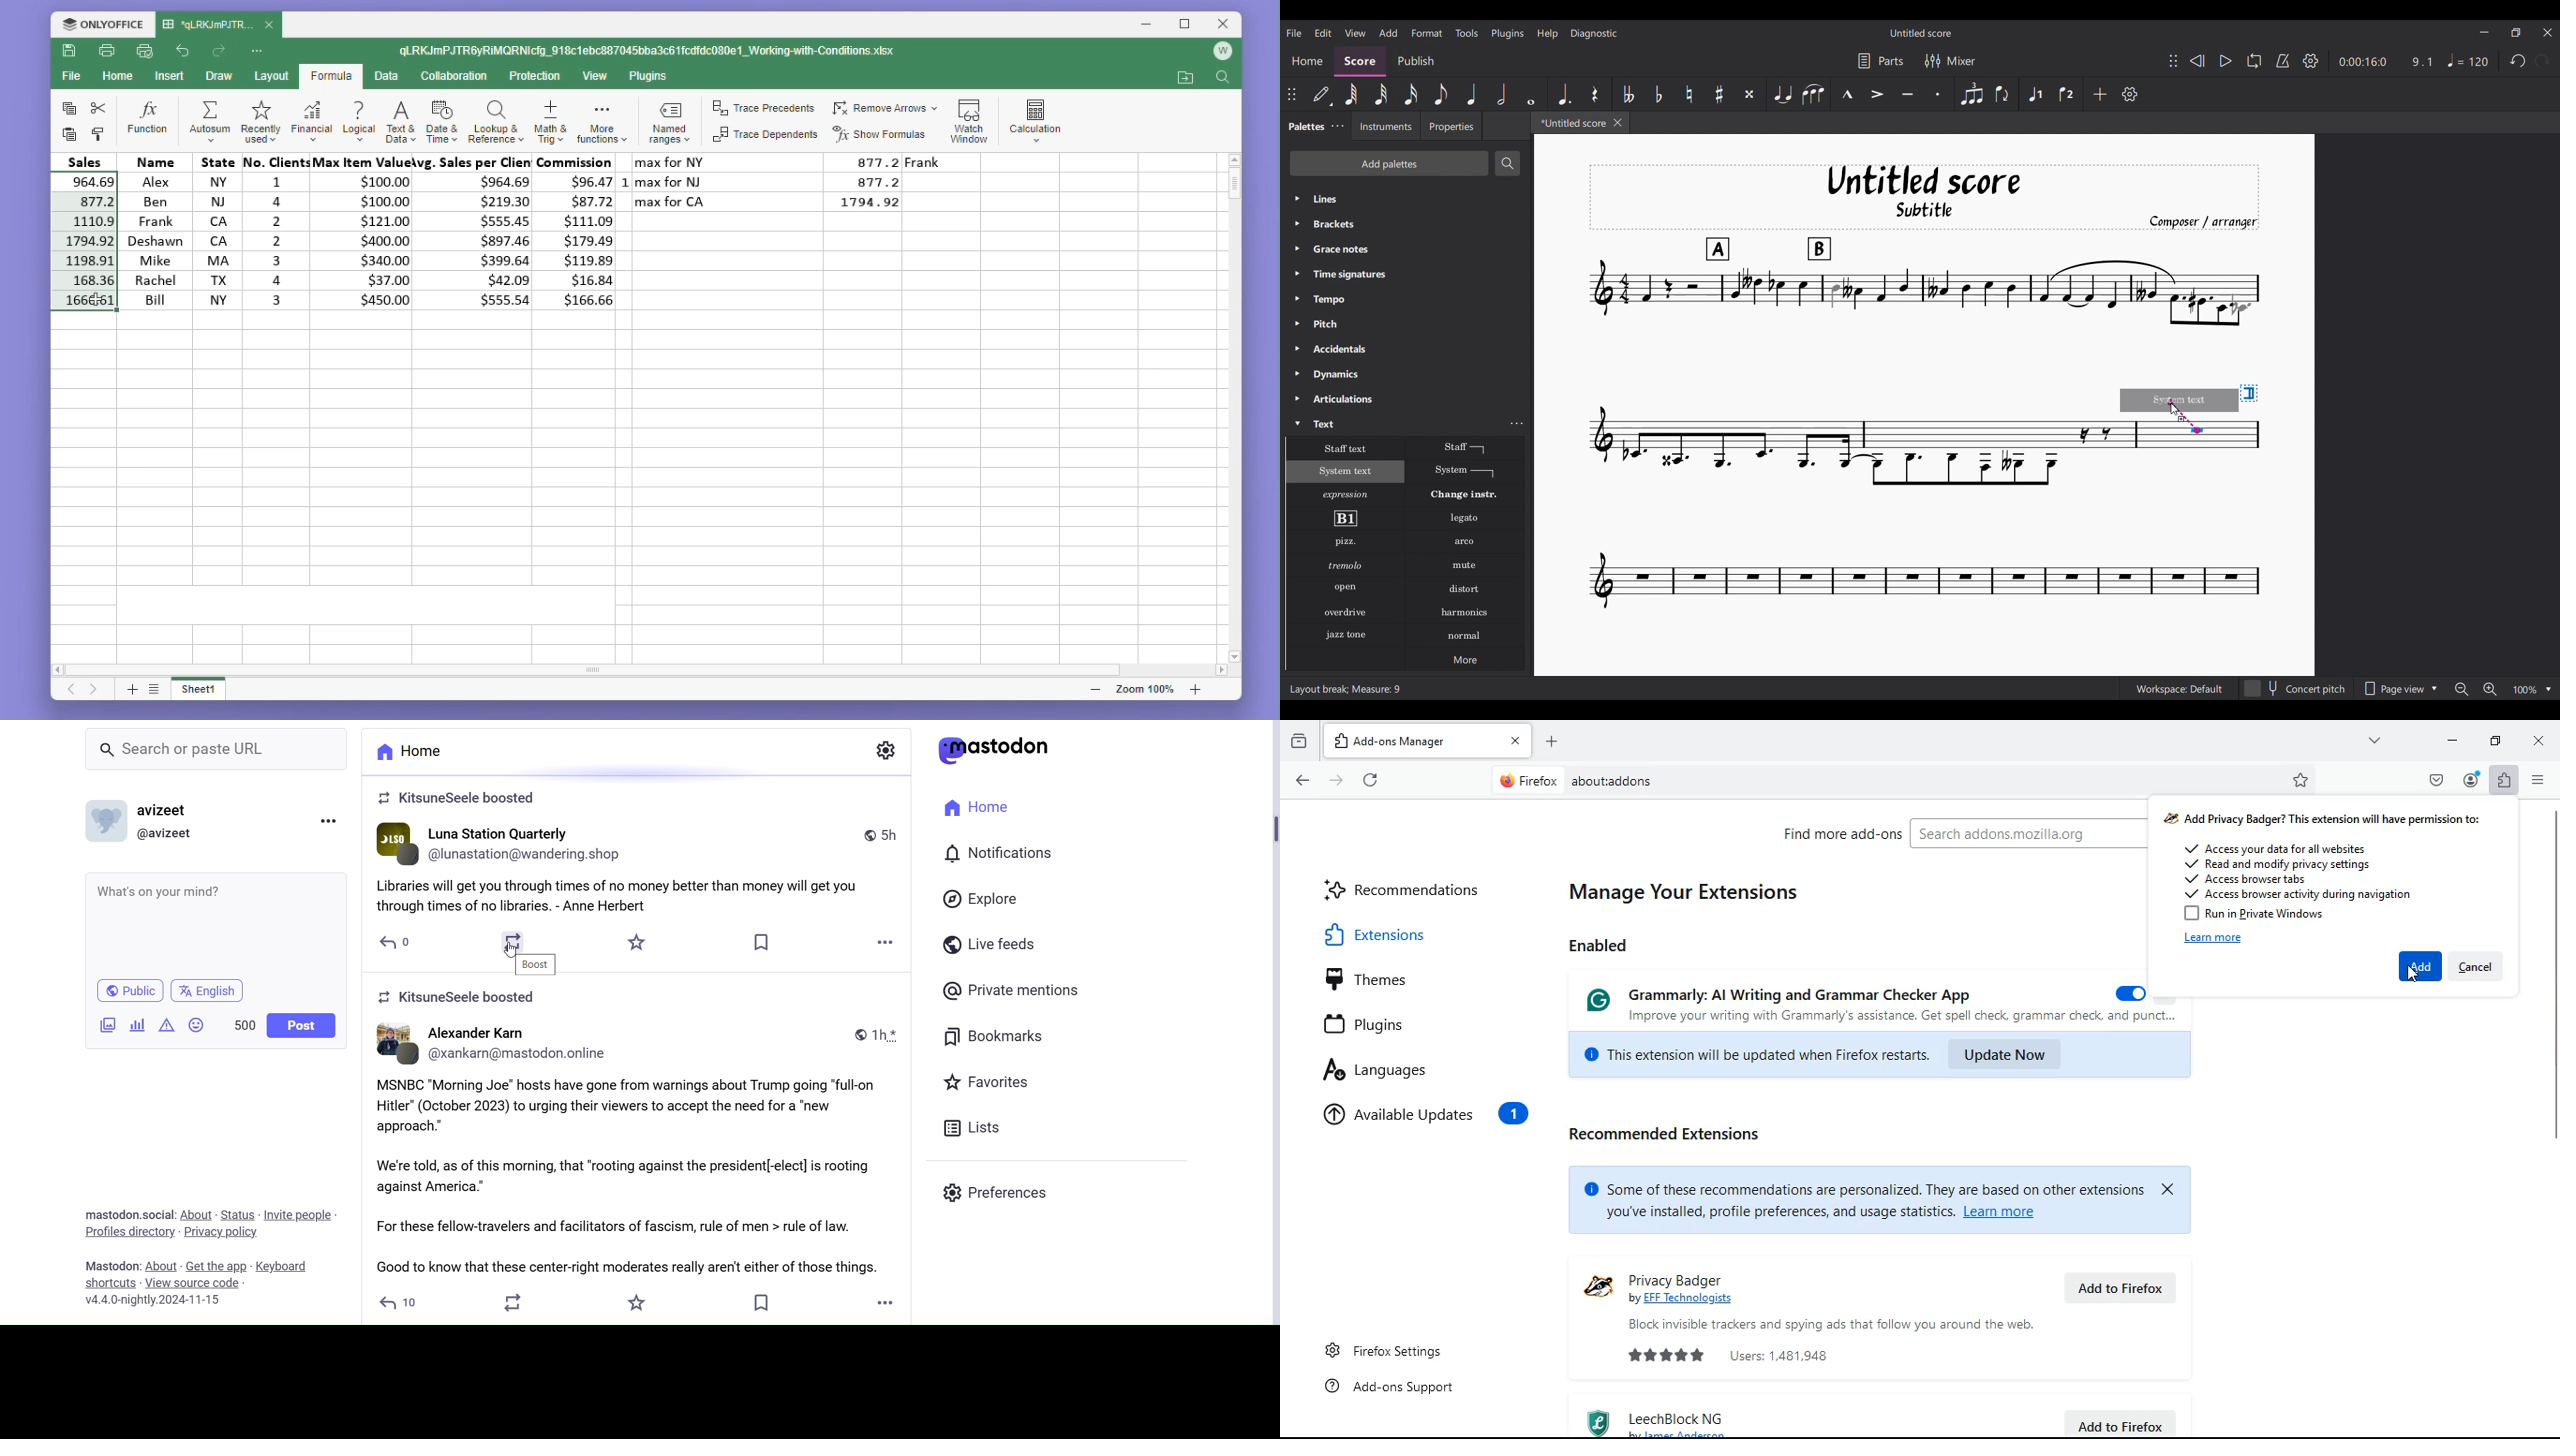 Image resolution: width=2576 pixels, height=1456 pixels. I want to click on Score, current section highlighted, so click(1360, 61).